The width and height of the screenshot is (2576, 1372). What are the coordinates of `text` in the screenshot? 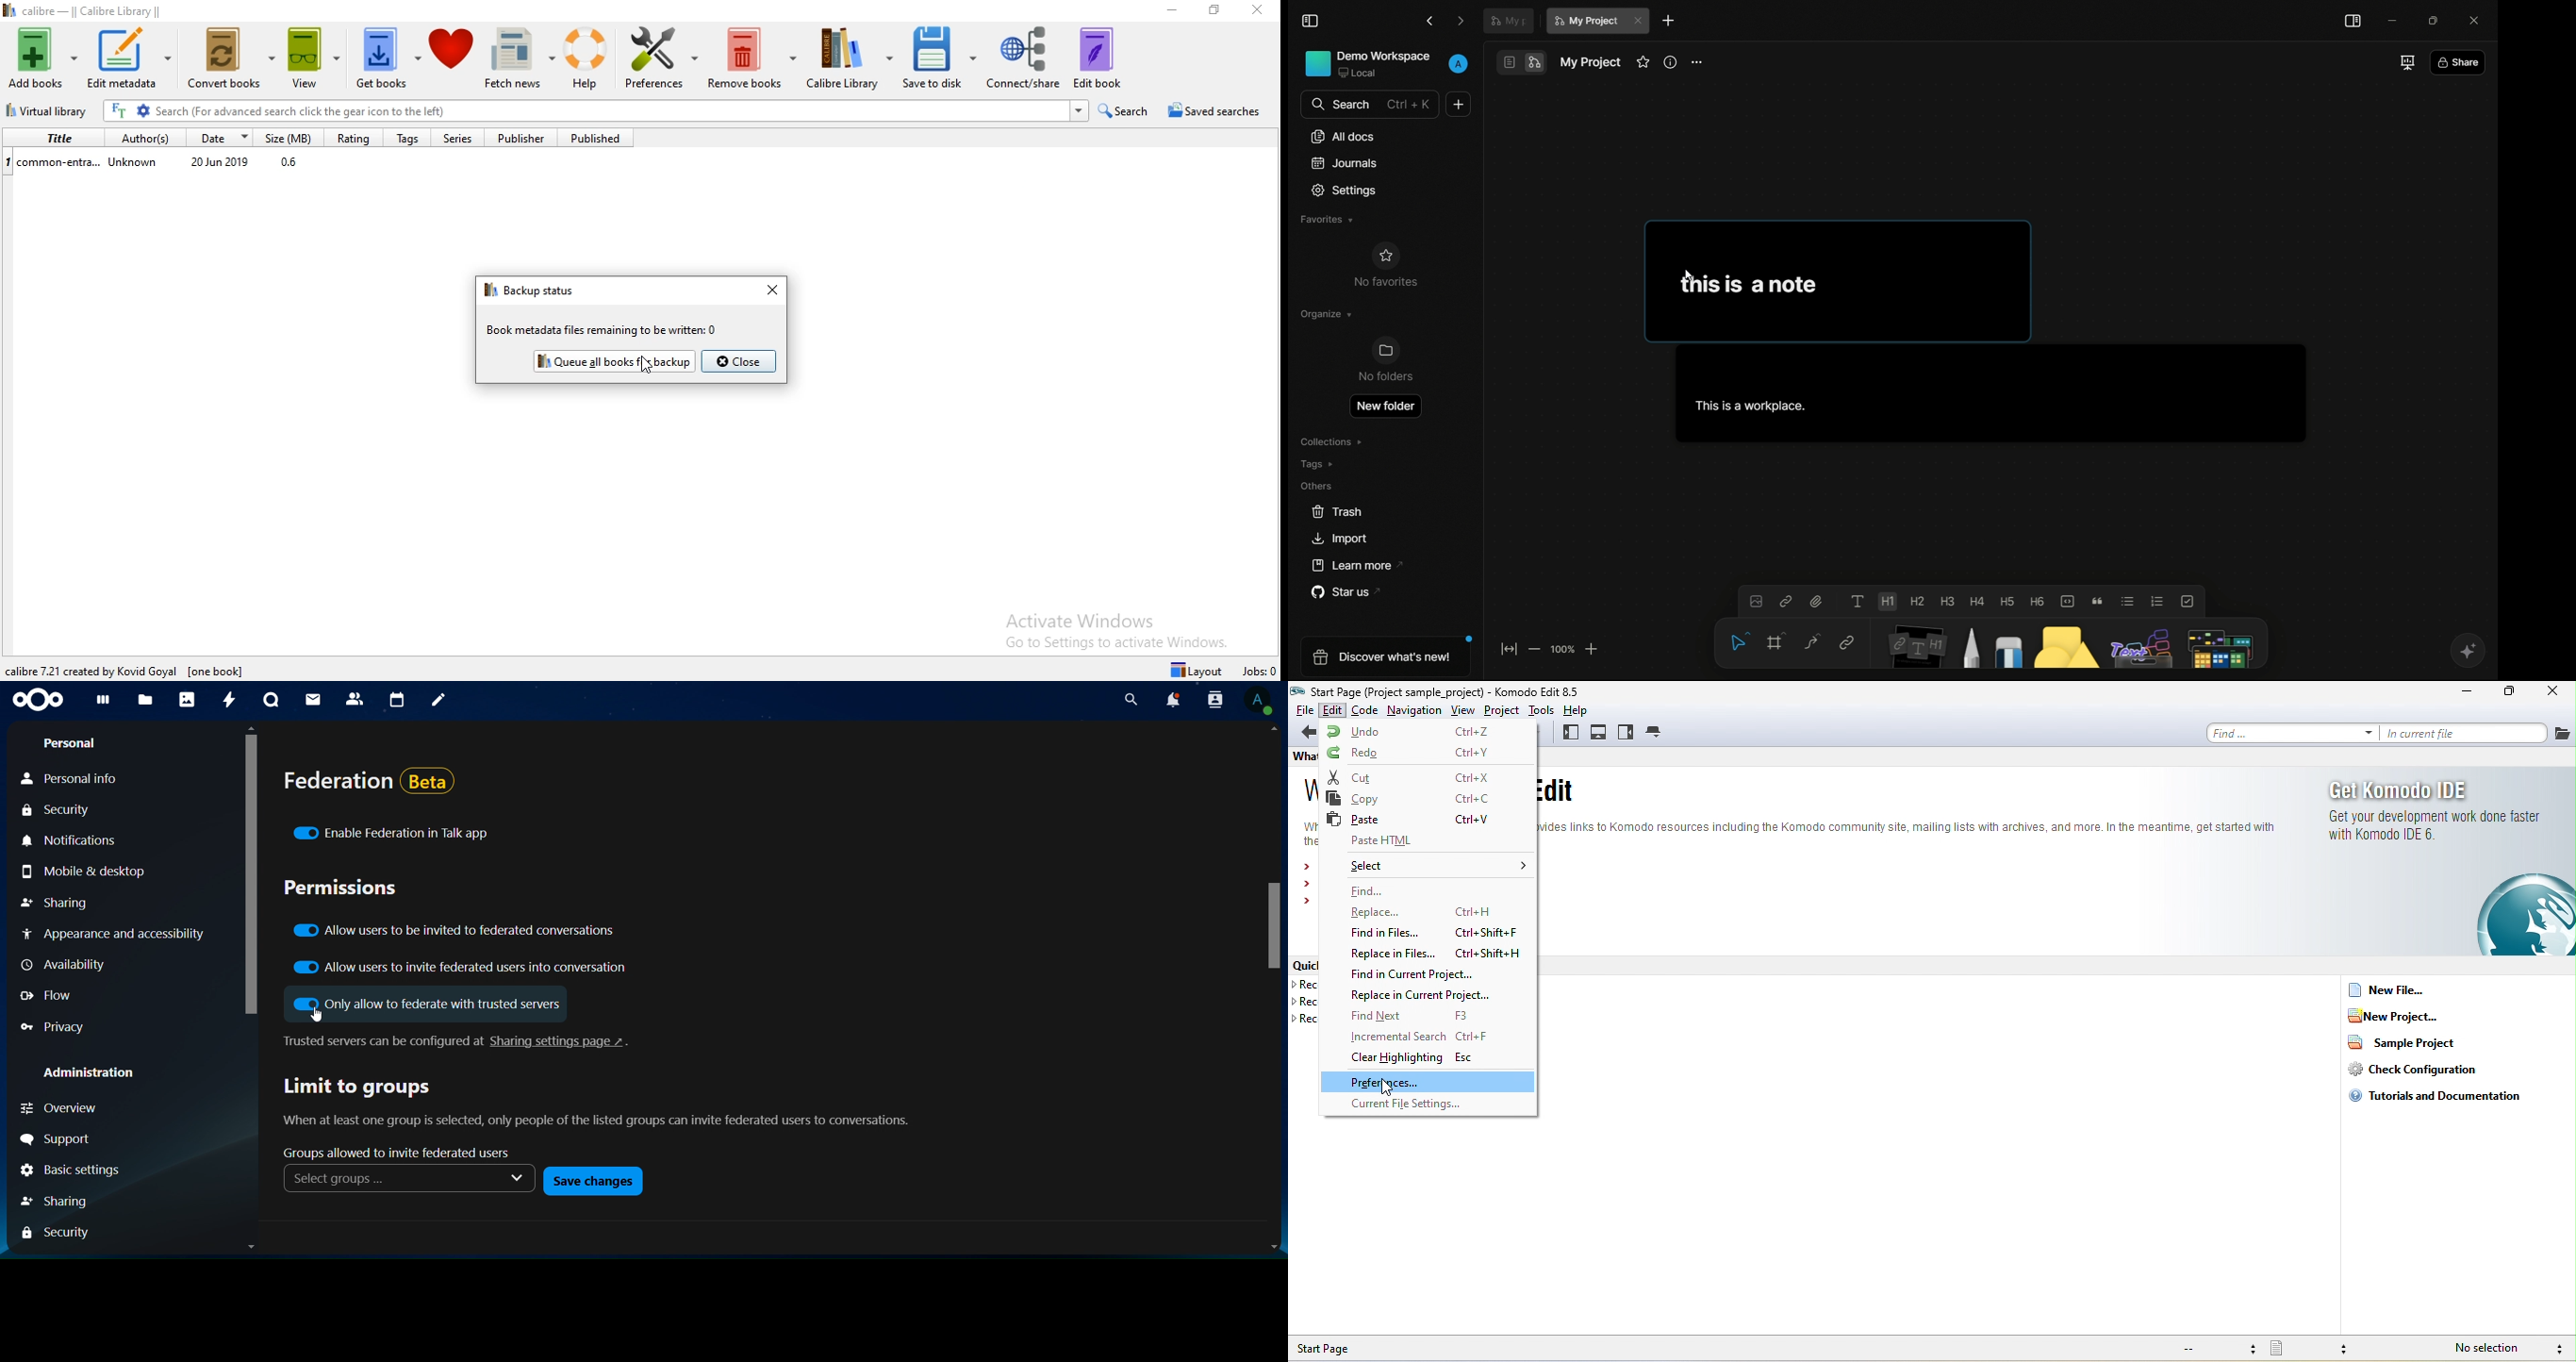 It's located at (1858, 601).